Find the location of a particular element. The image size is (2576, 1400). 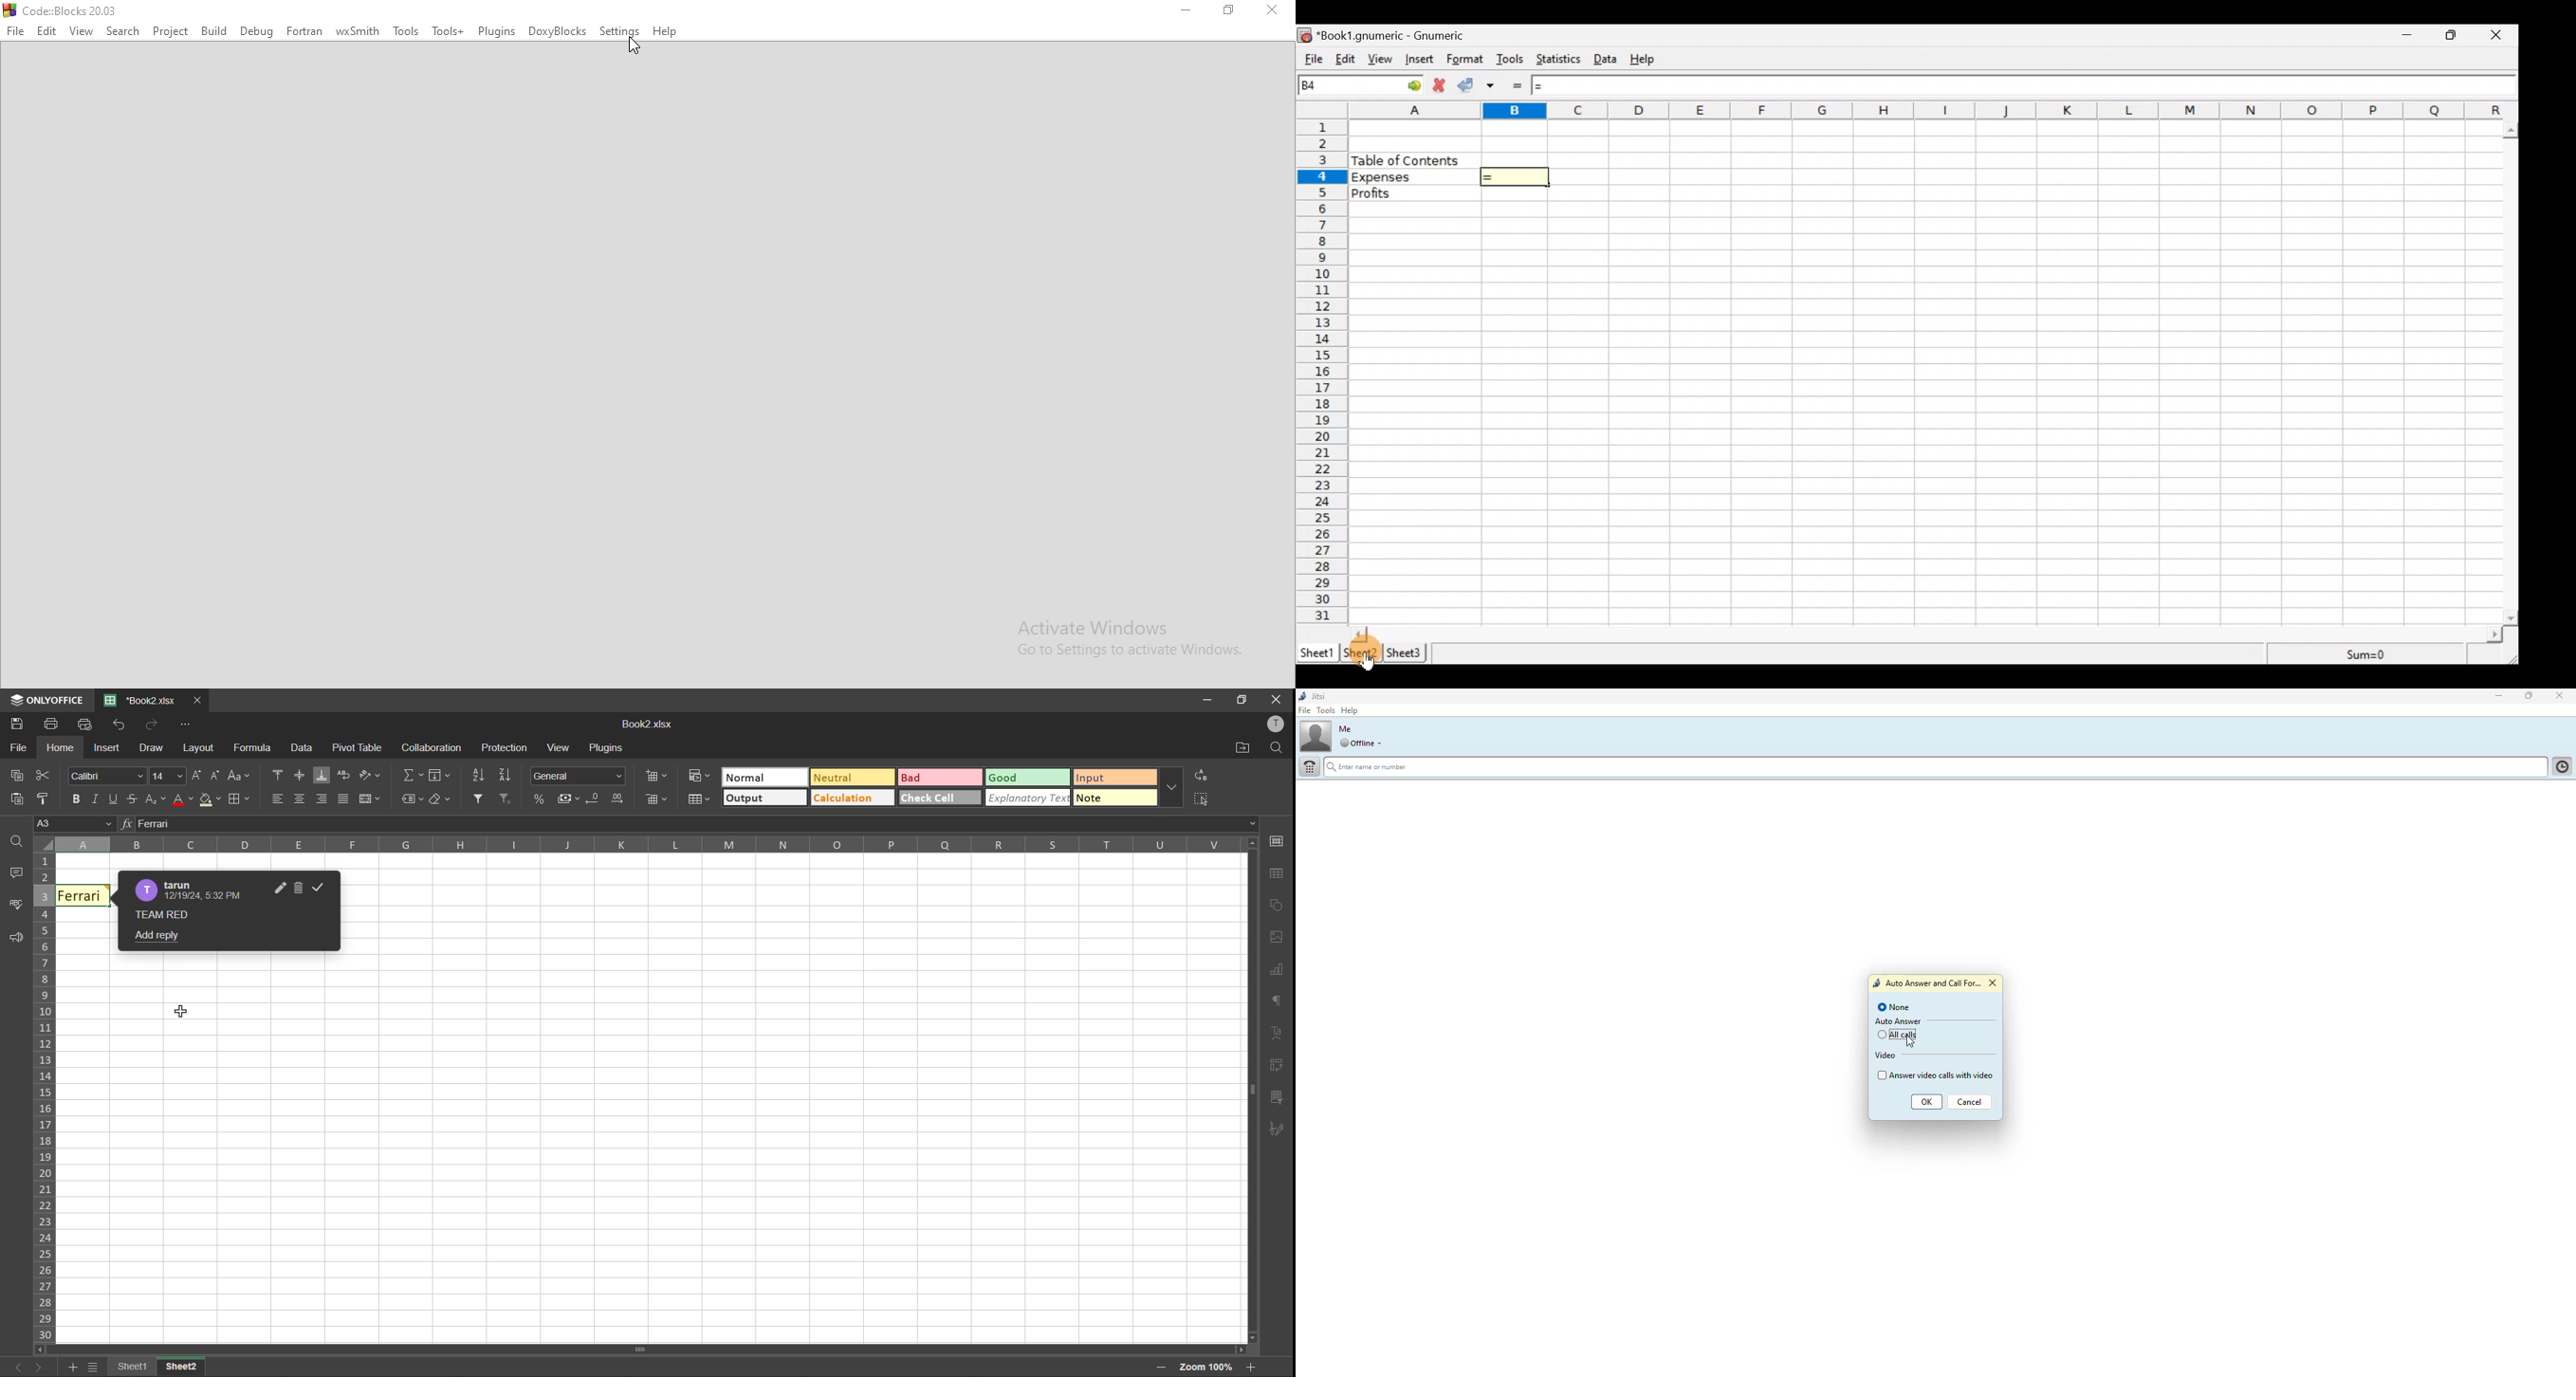

save is located at coordinates (17, 724).